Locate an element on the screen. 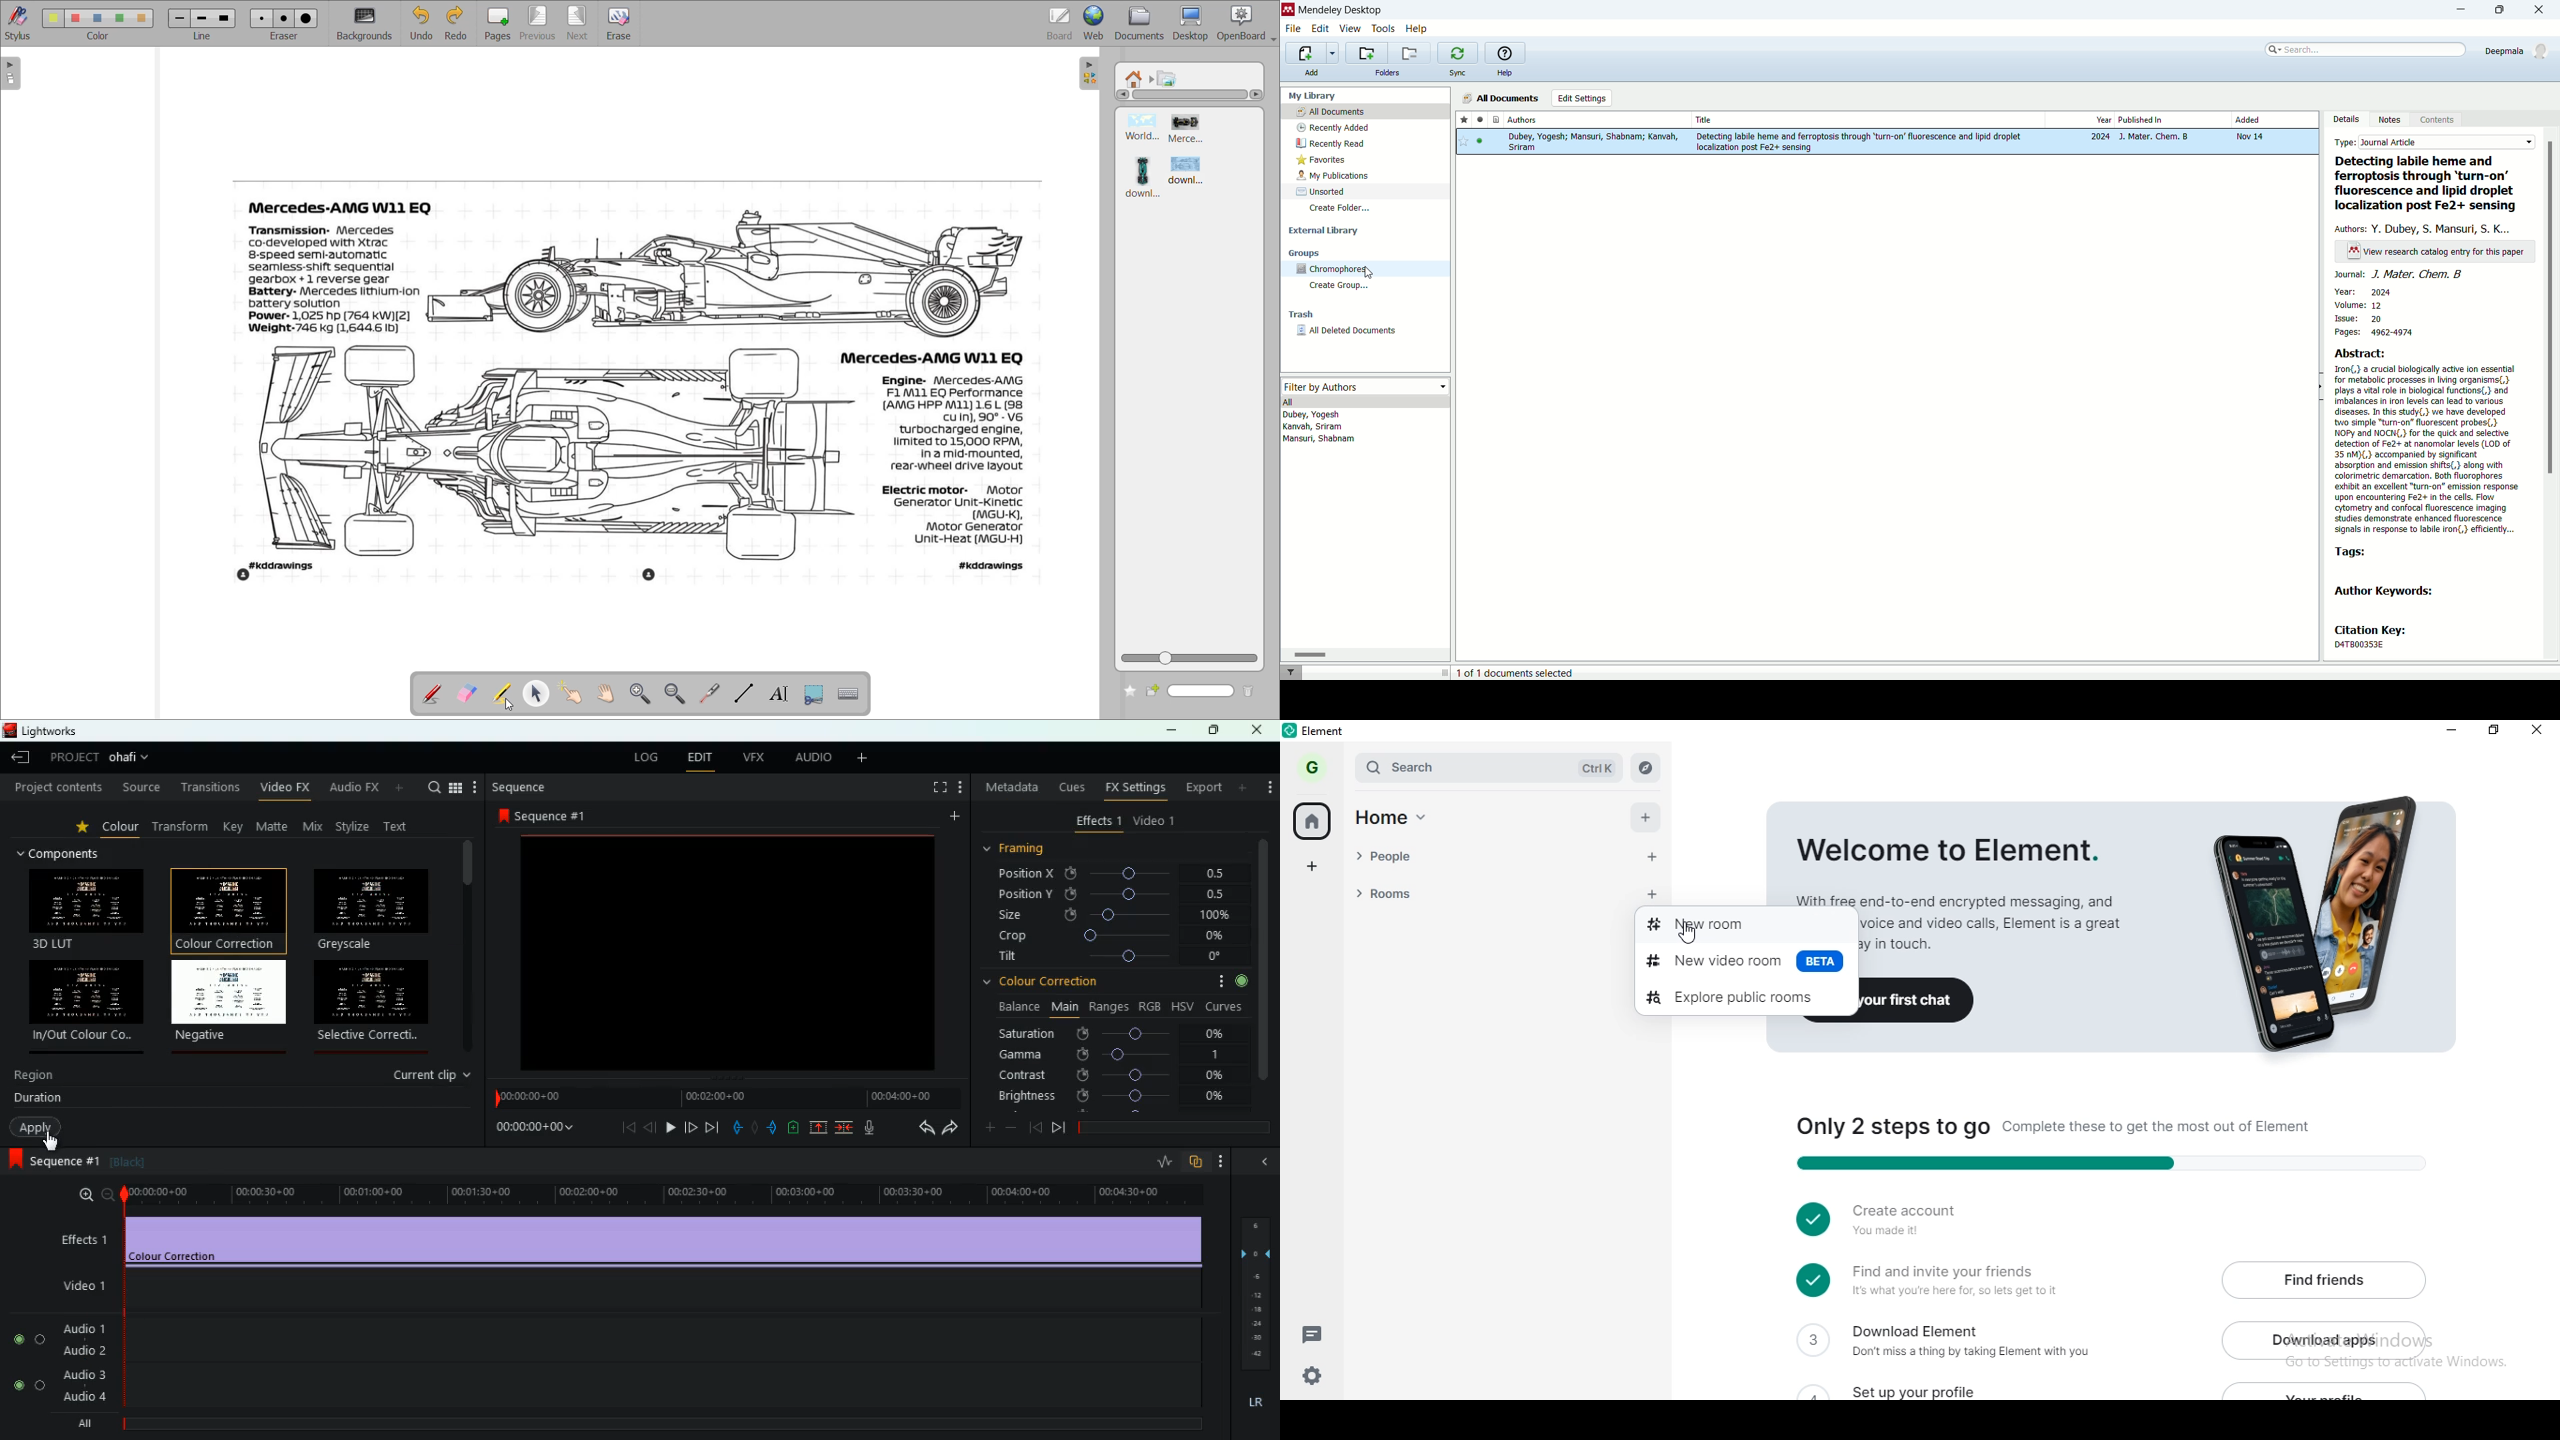 The image size is (2576, 1456). add is located at coordinates (987, 1129).